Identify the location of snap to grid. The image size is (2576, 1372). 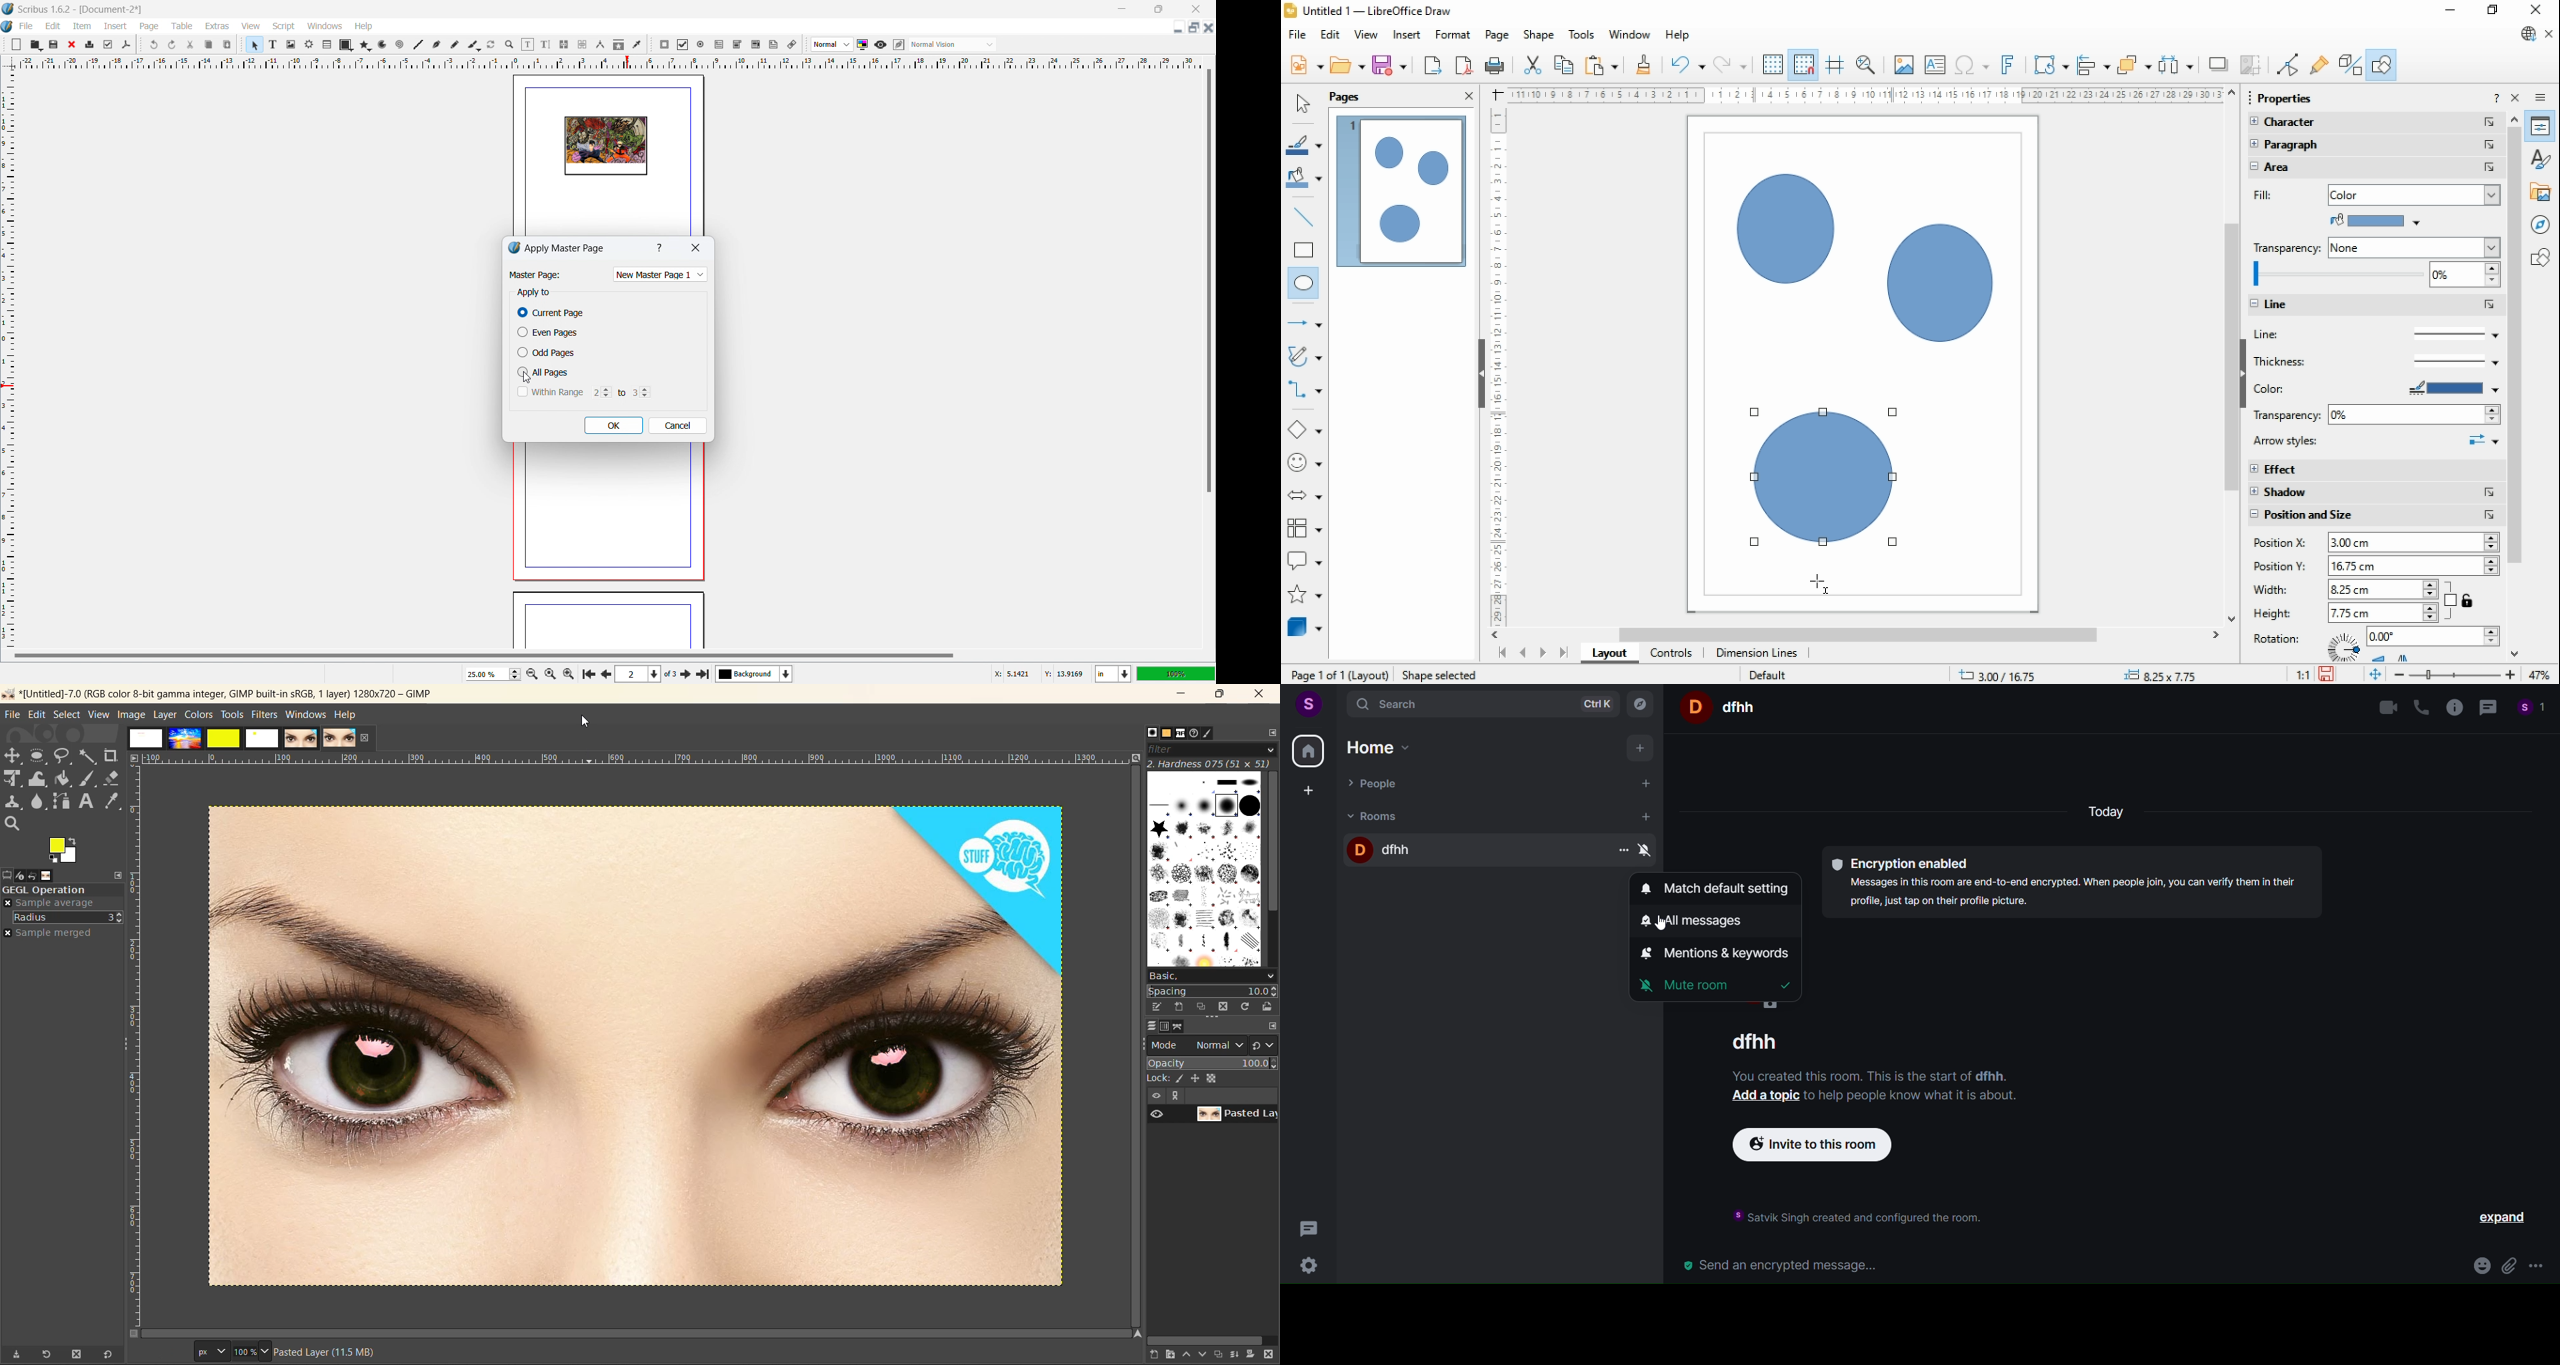
(1805, 64).